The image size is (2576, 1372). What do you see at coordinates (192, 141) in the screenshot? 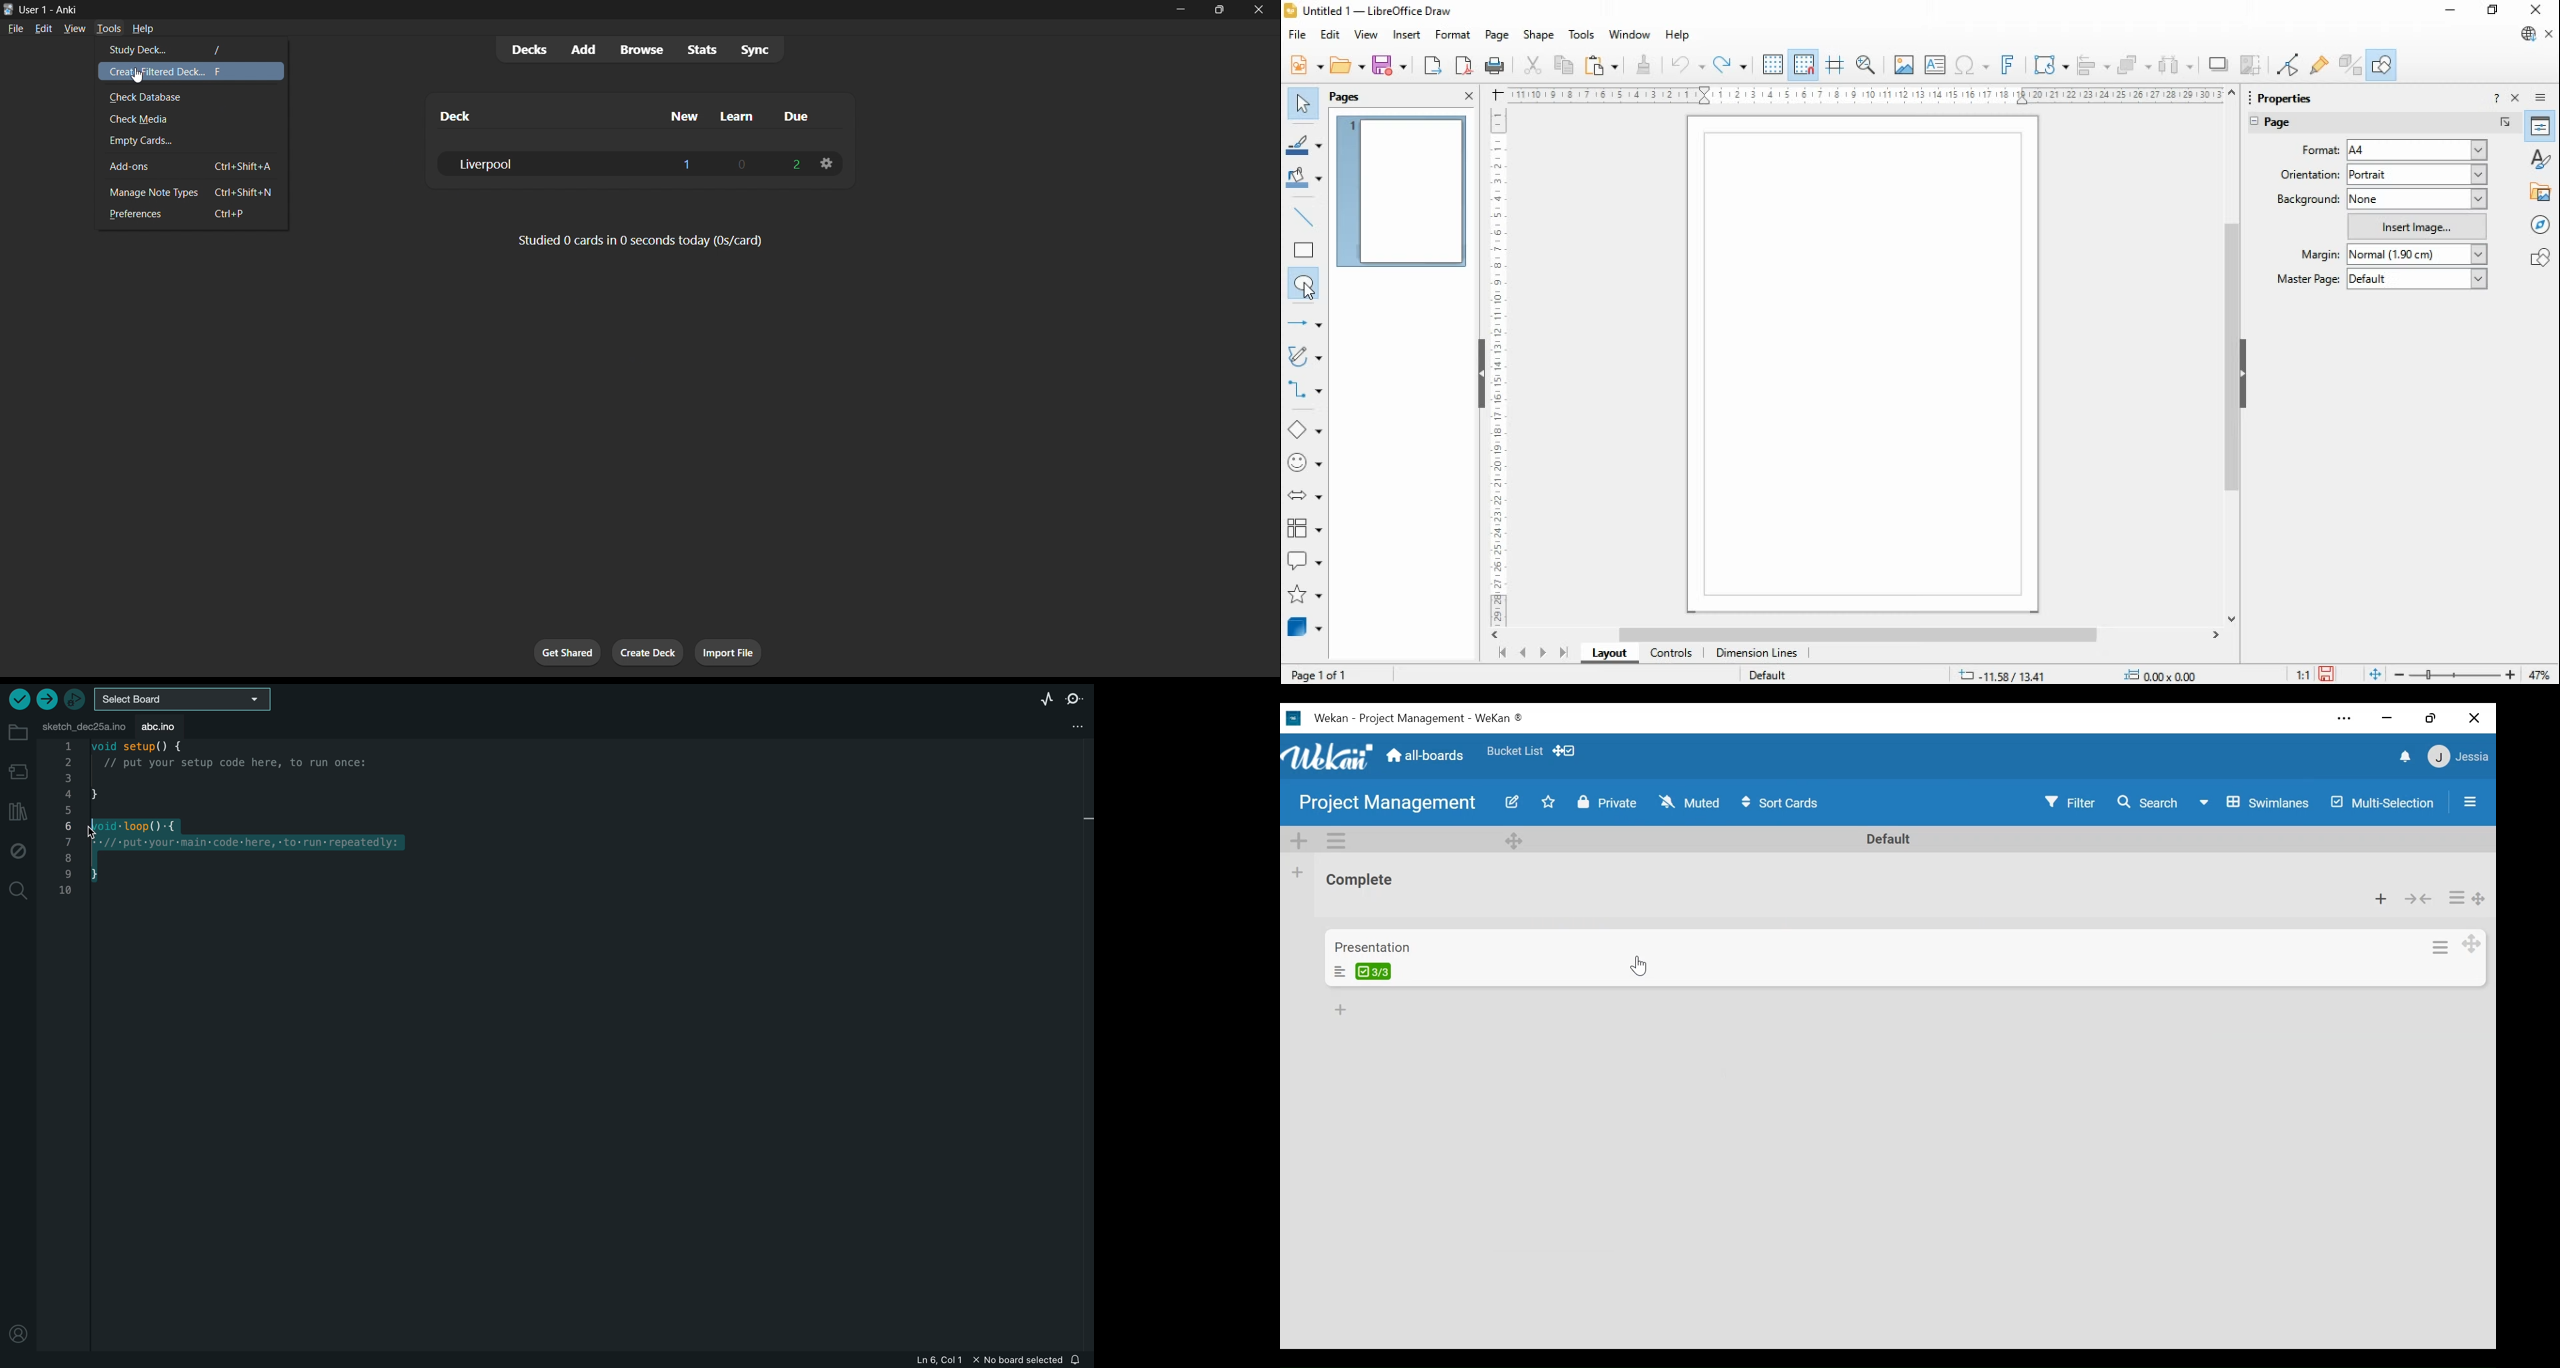
I see `empty cards` at bounding box center [192, 141].